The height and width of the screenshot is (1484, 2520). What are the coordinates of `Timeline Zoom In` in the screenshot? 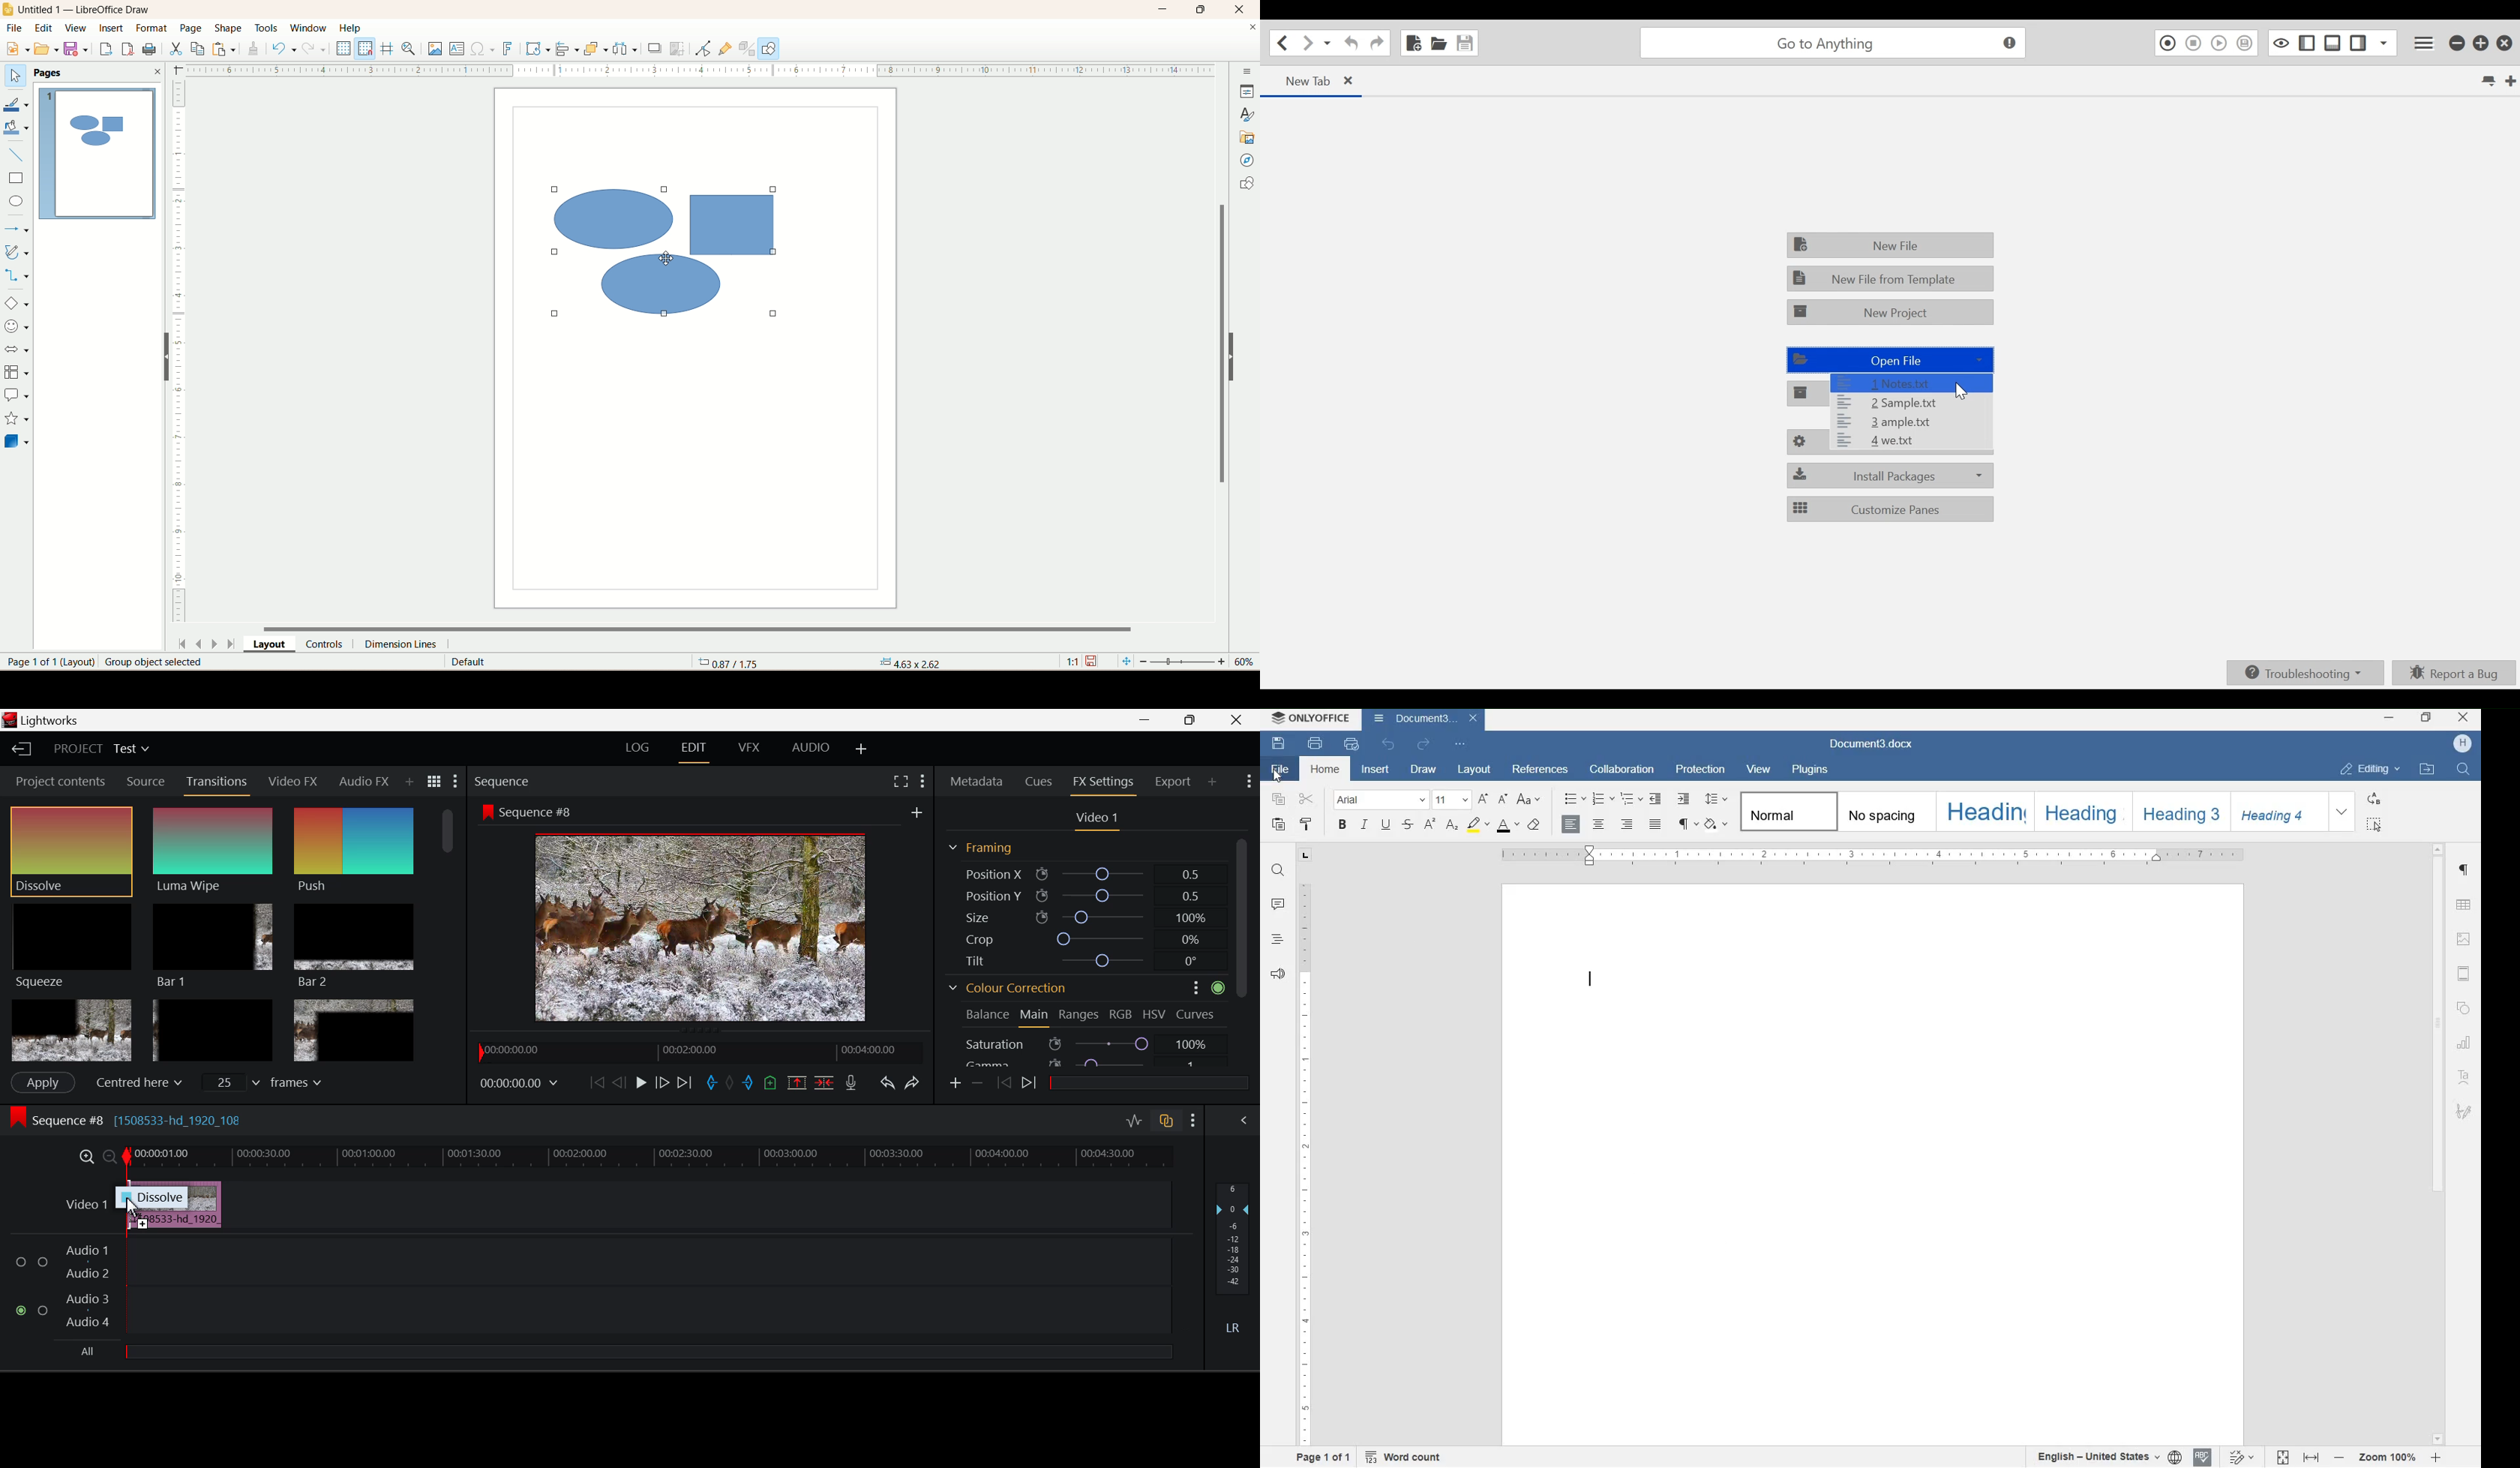 It's located at (86, 1158).